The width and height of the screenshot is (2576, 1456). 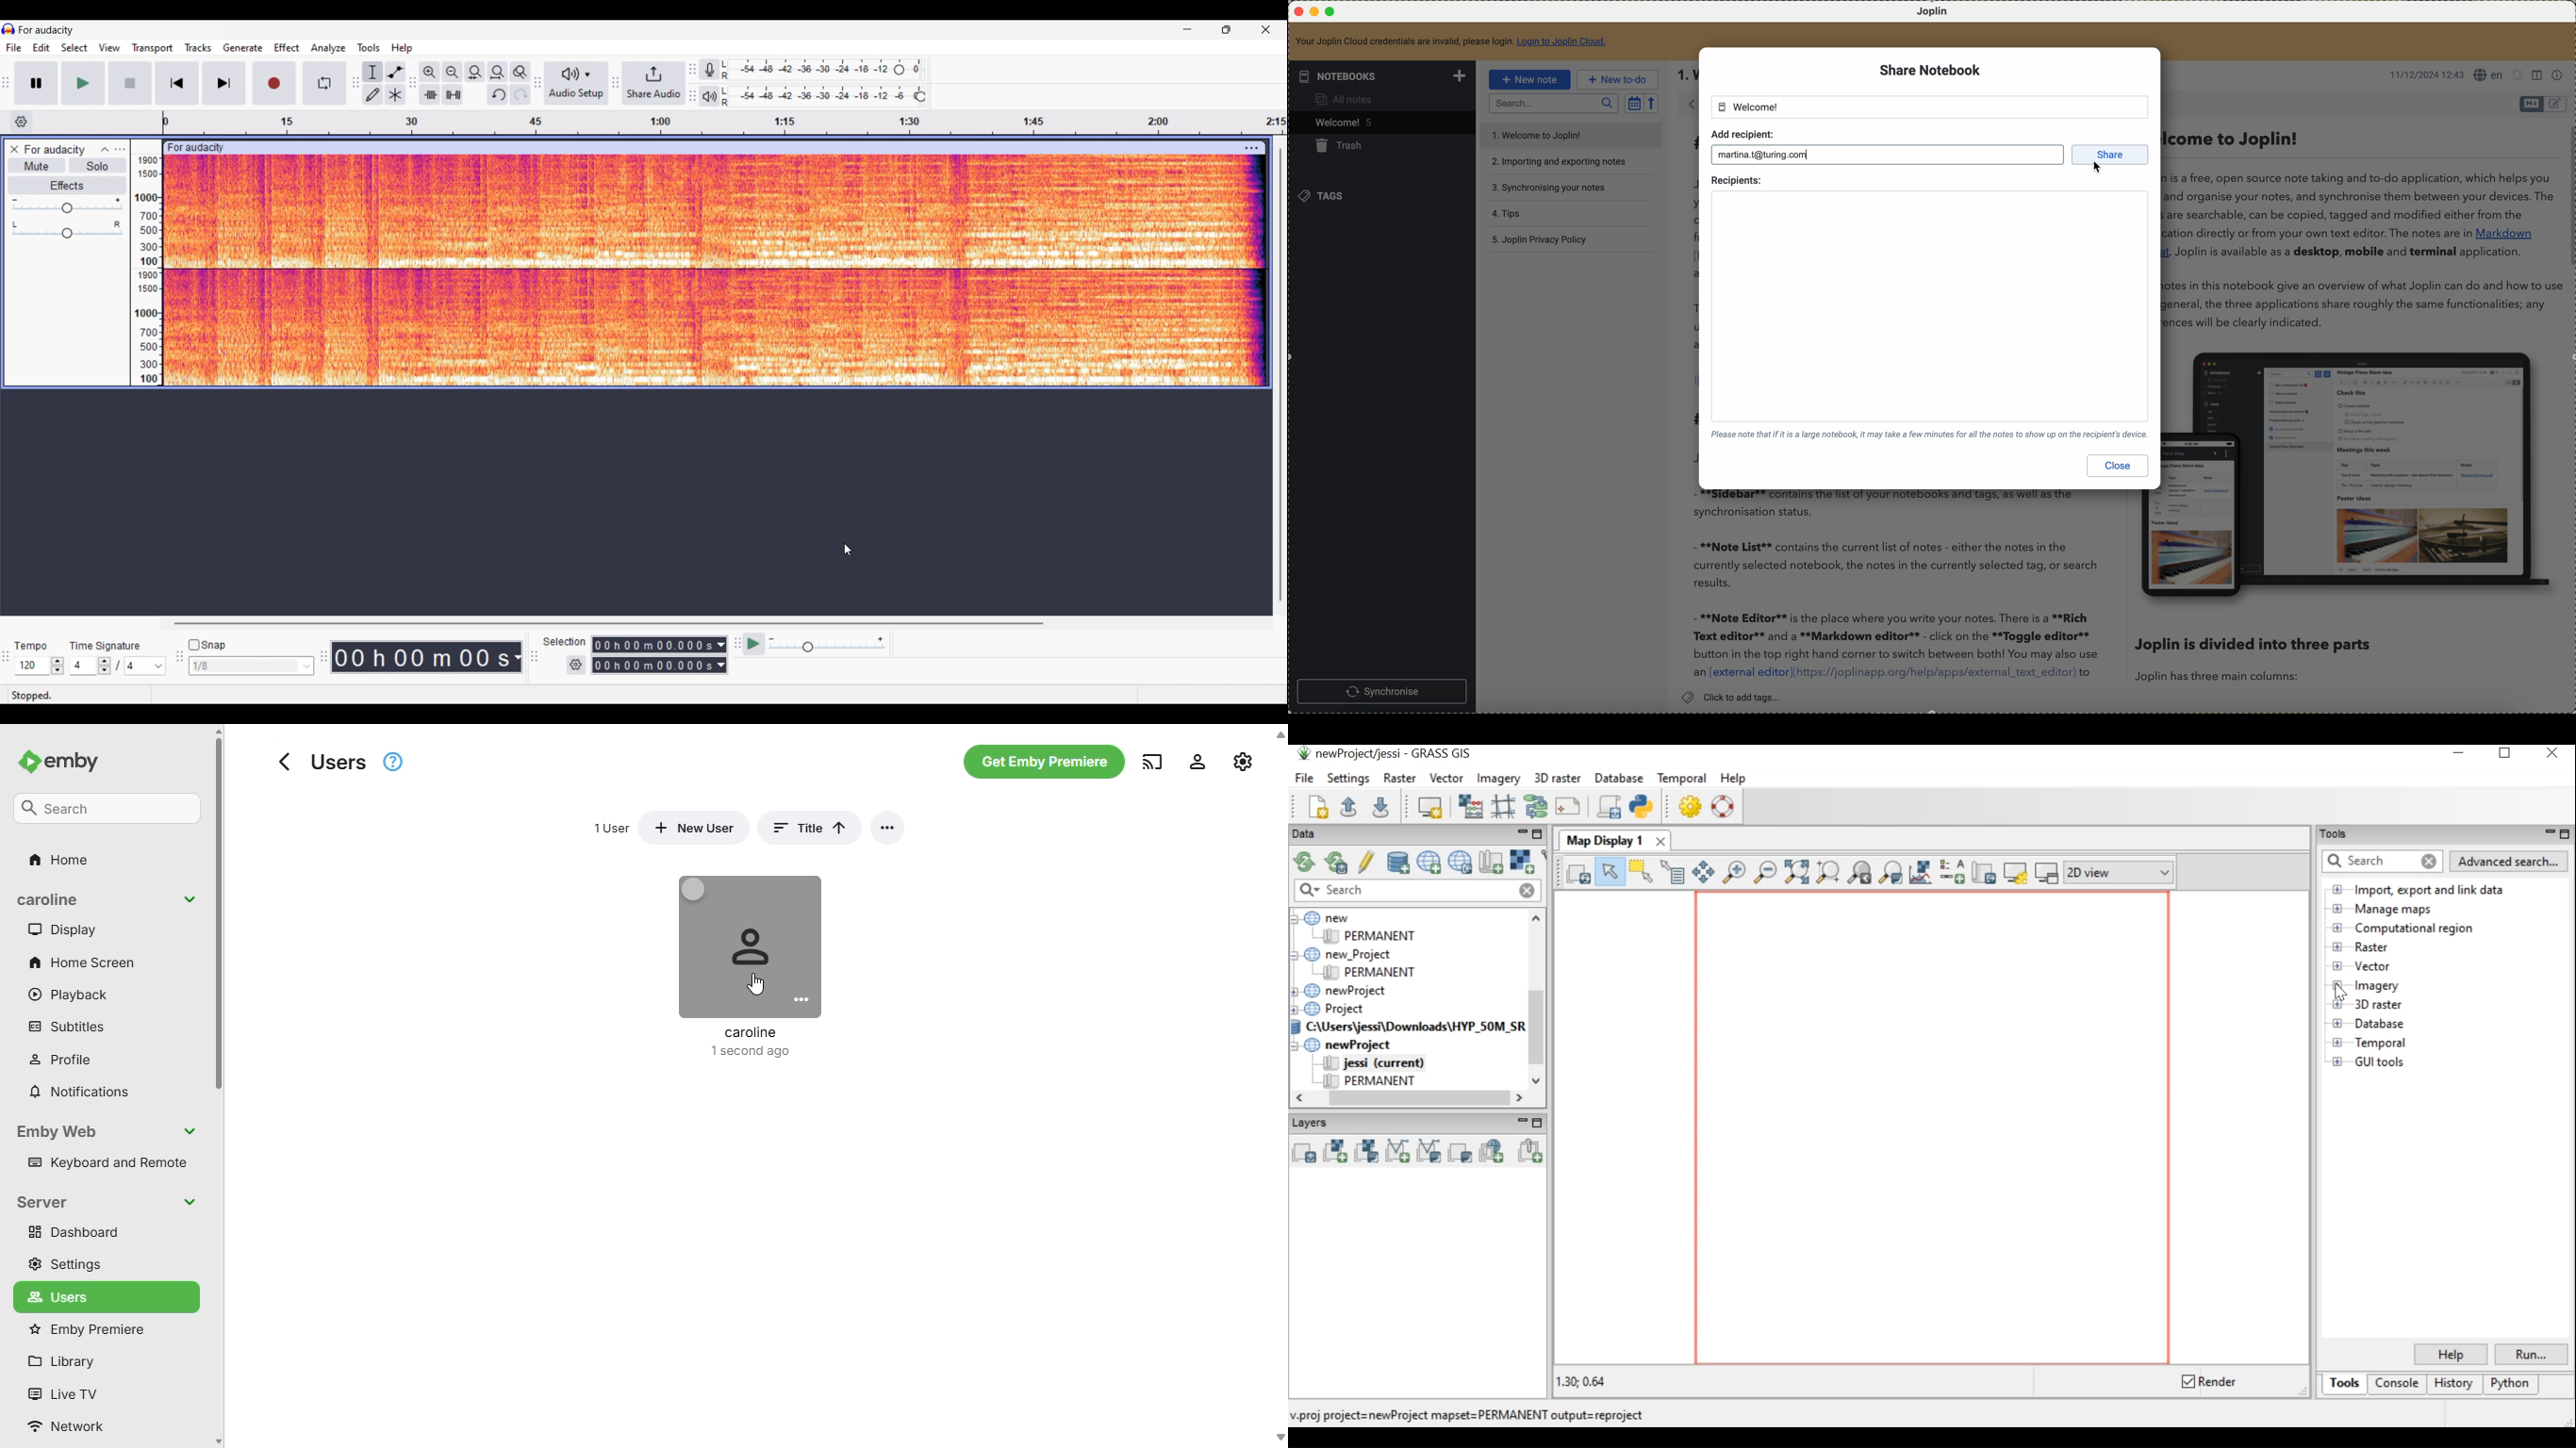 What do you see at coordinates (2253, 659) in the screenshot?
I see `Joplin is divided into three parts Joplin has three main columns:` at bounding box center [2253, 659].